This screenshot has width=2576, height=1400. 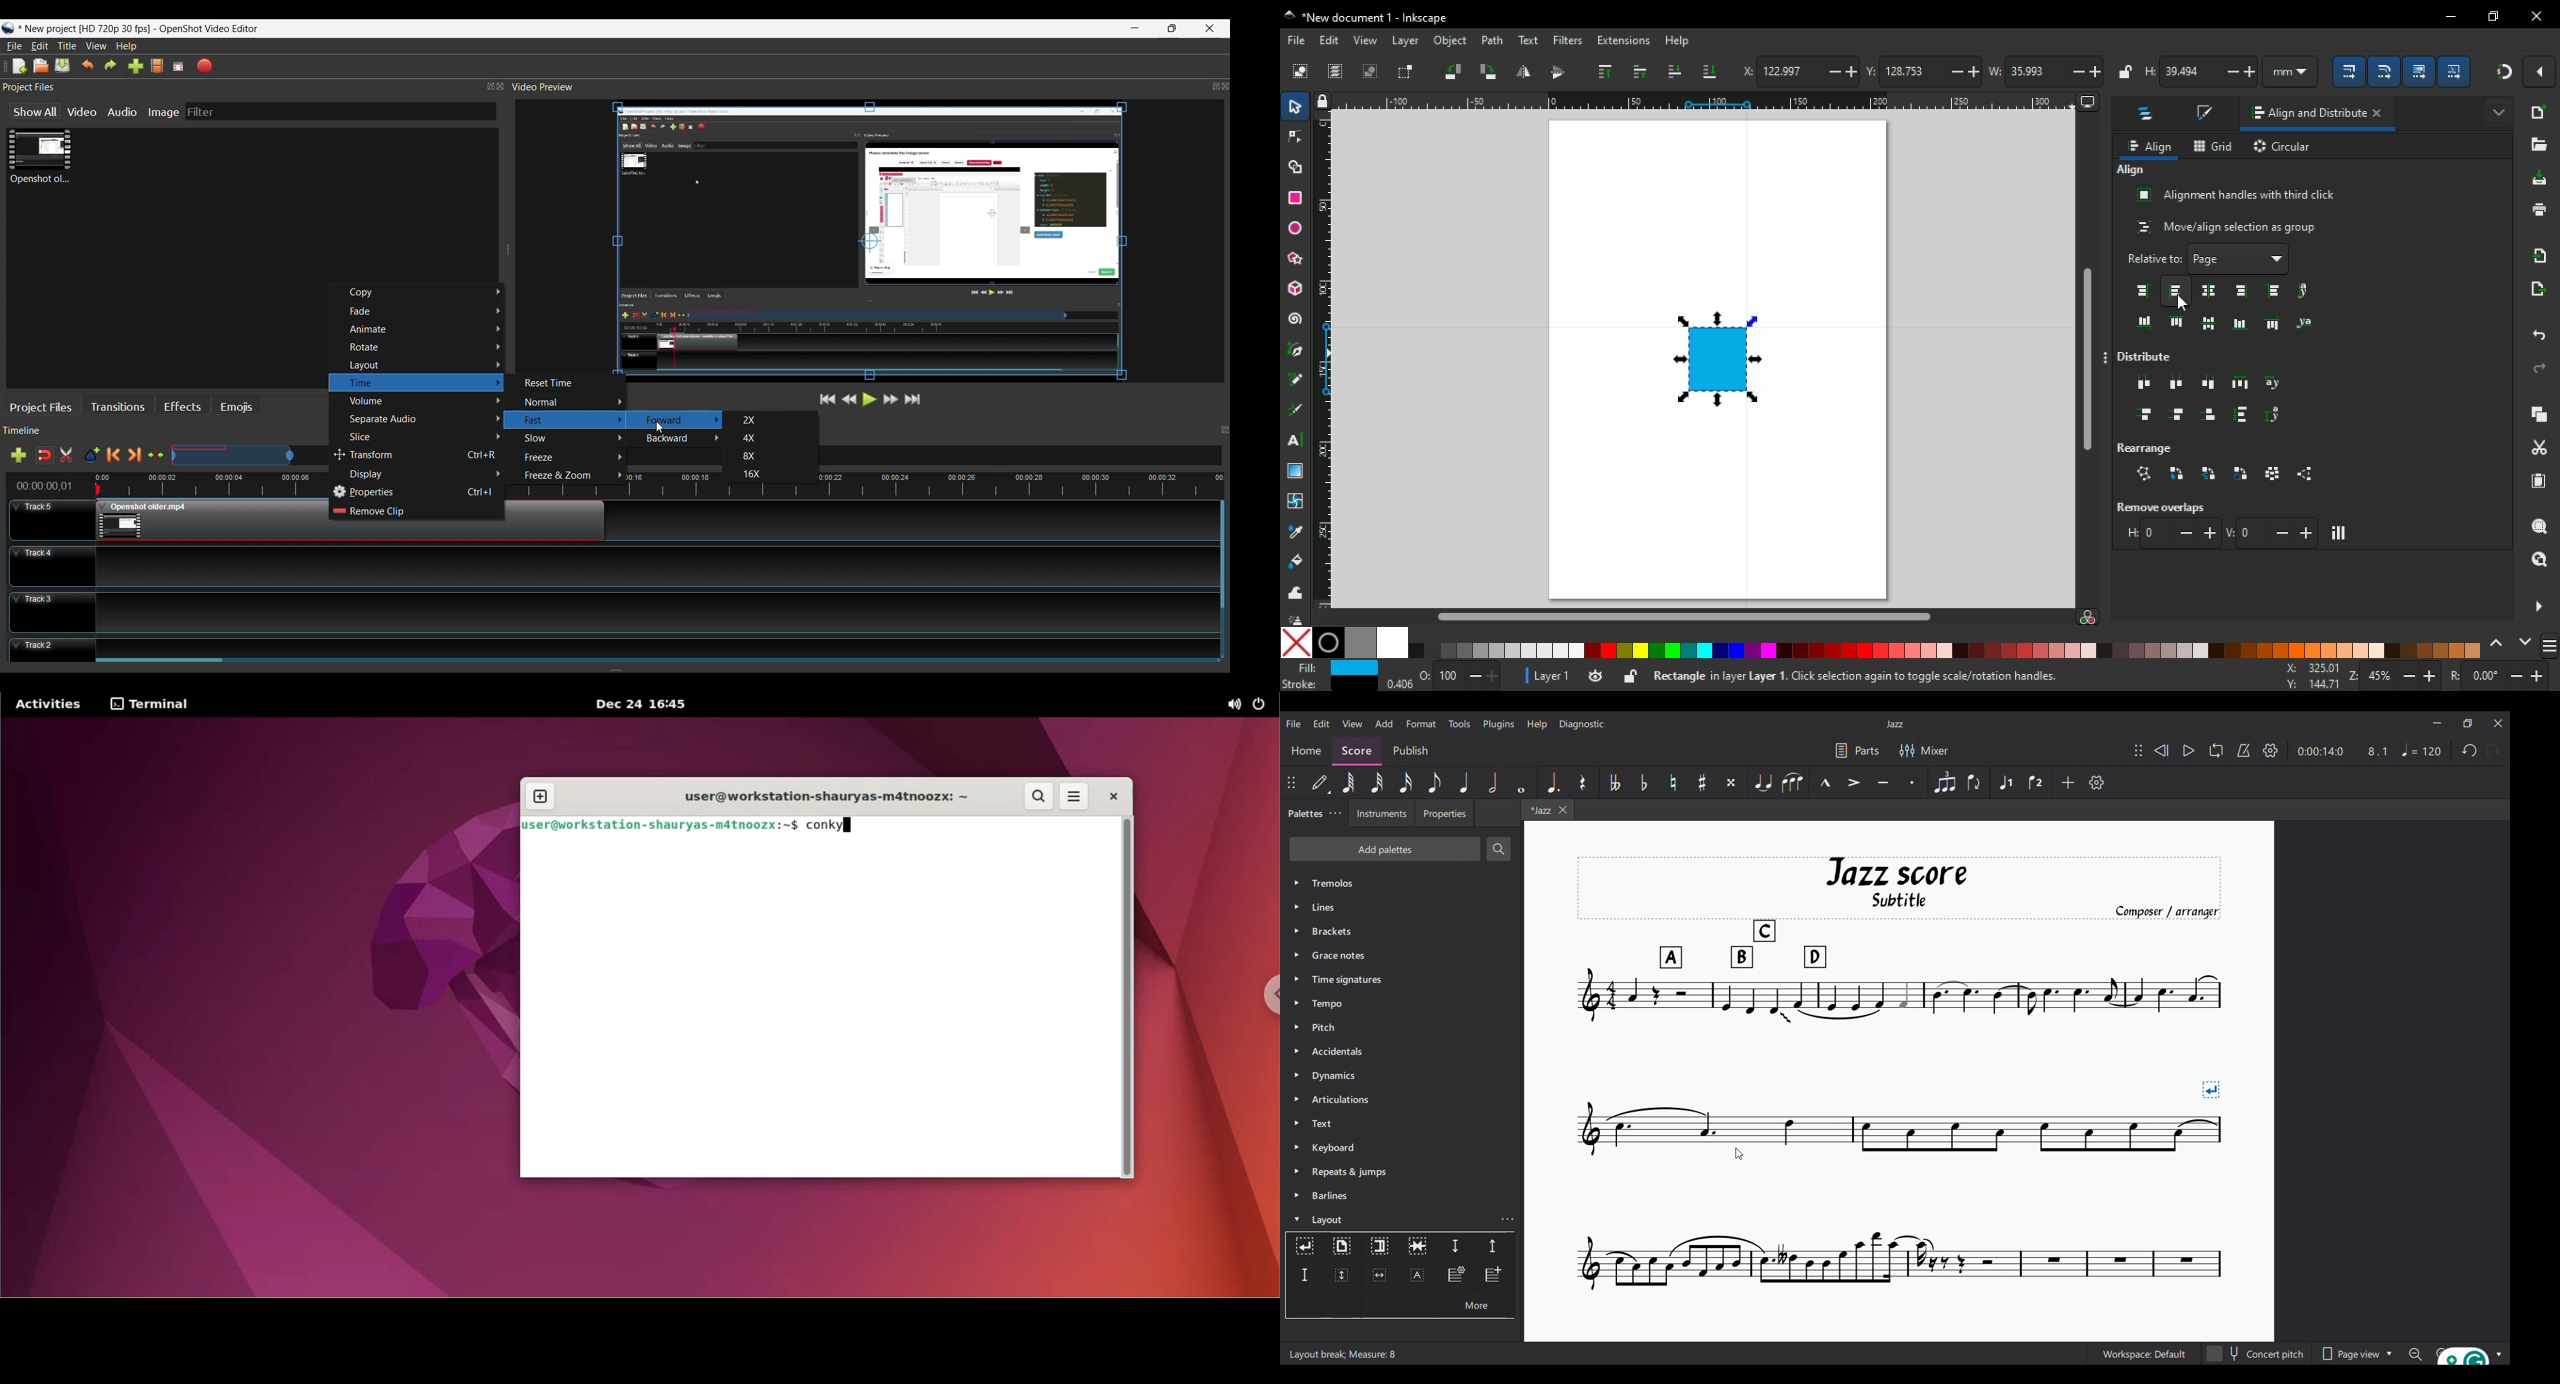 I want to click on Restore, so click(x=1173, y=28).